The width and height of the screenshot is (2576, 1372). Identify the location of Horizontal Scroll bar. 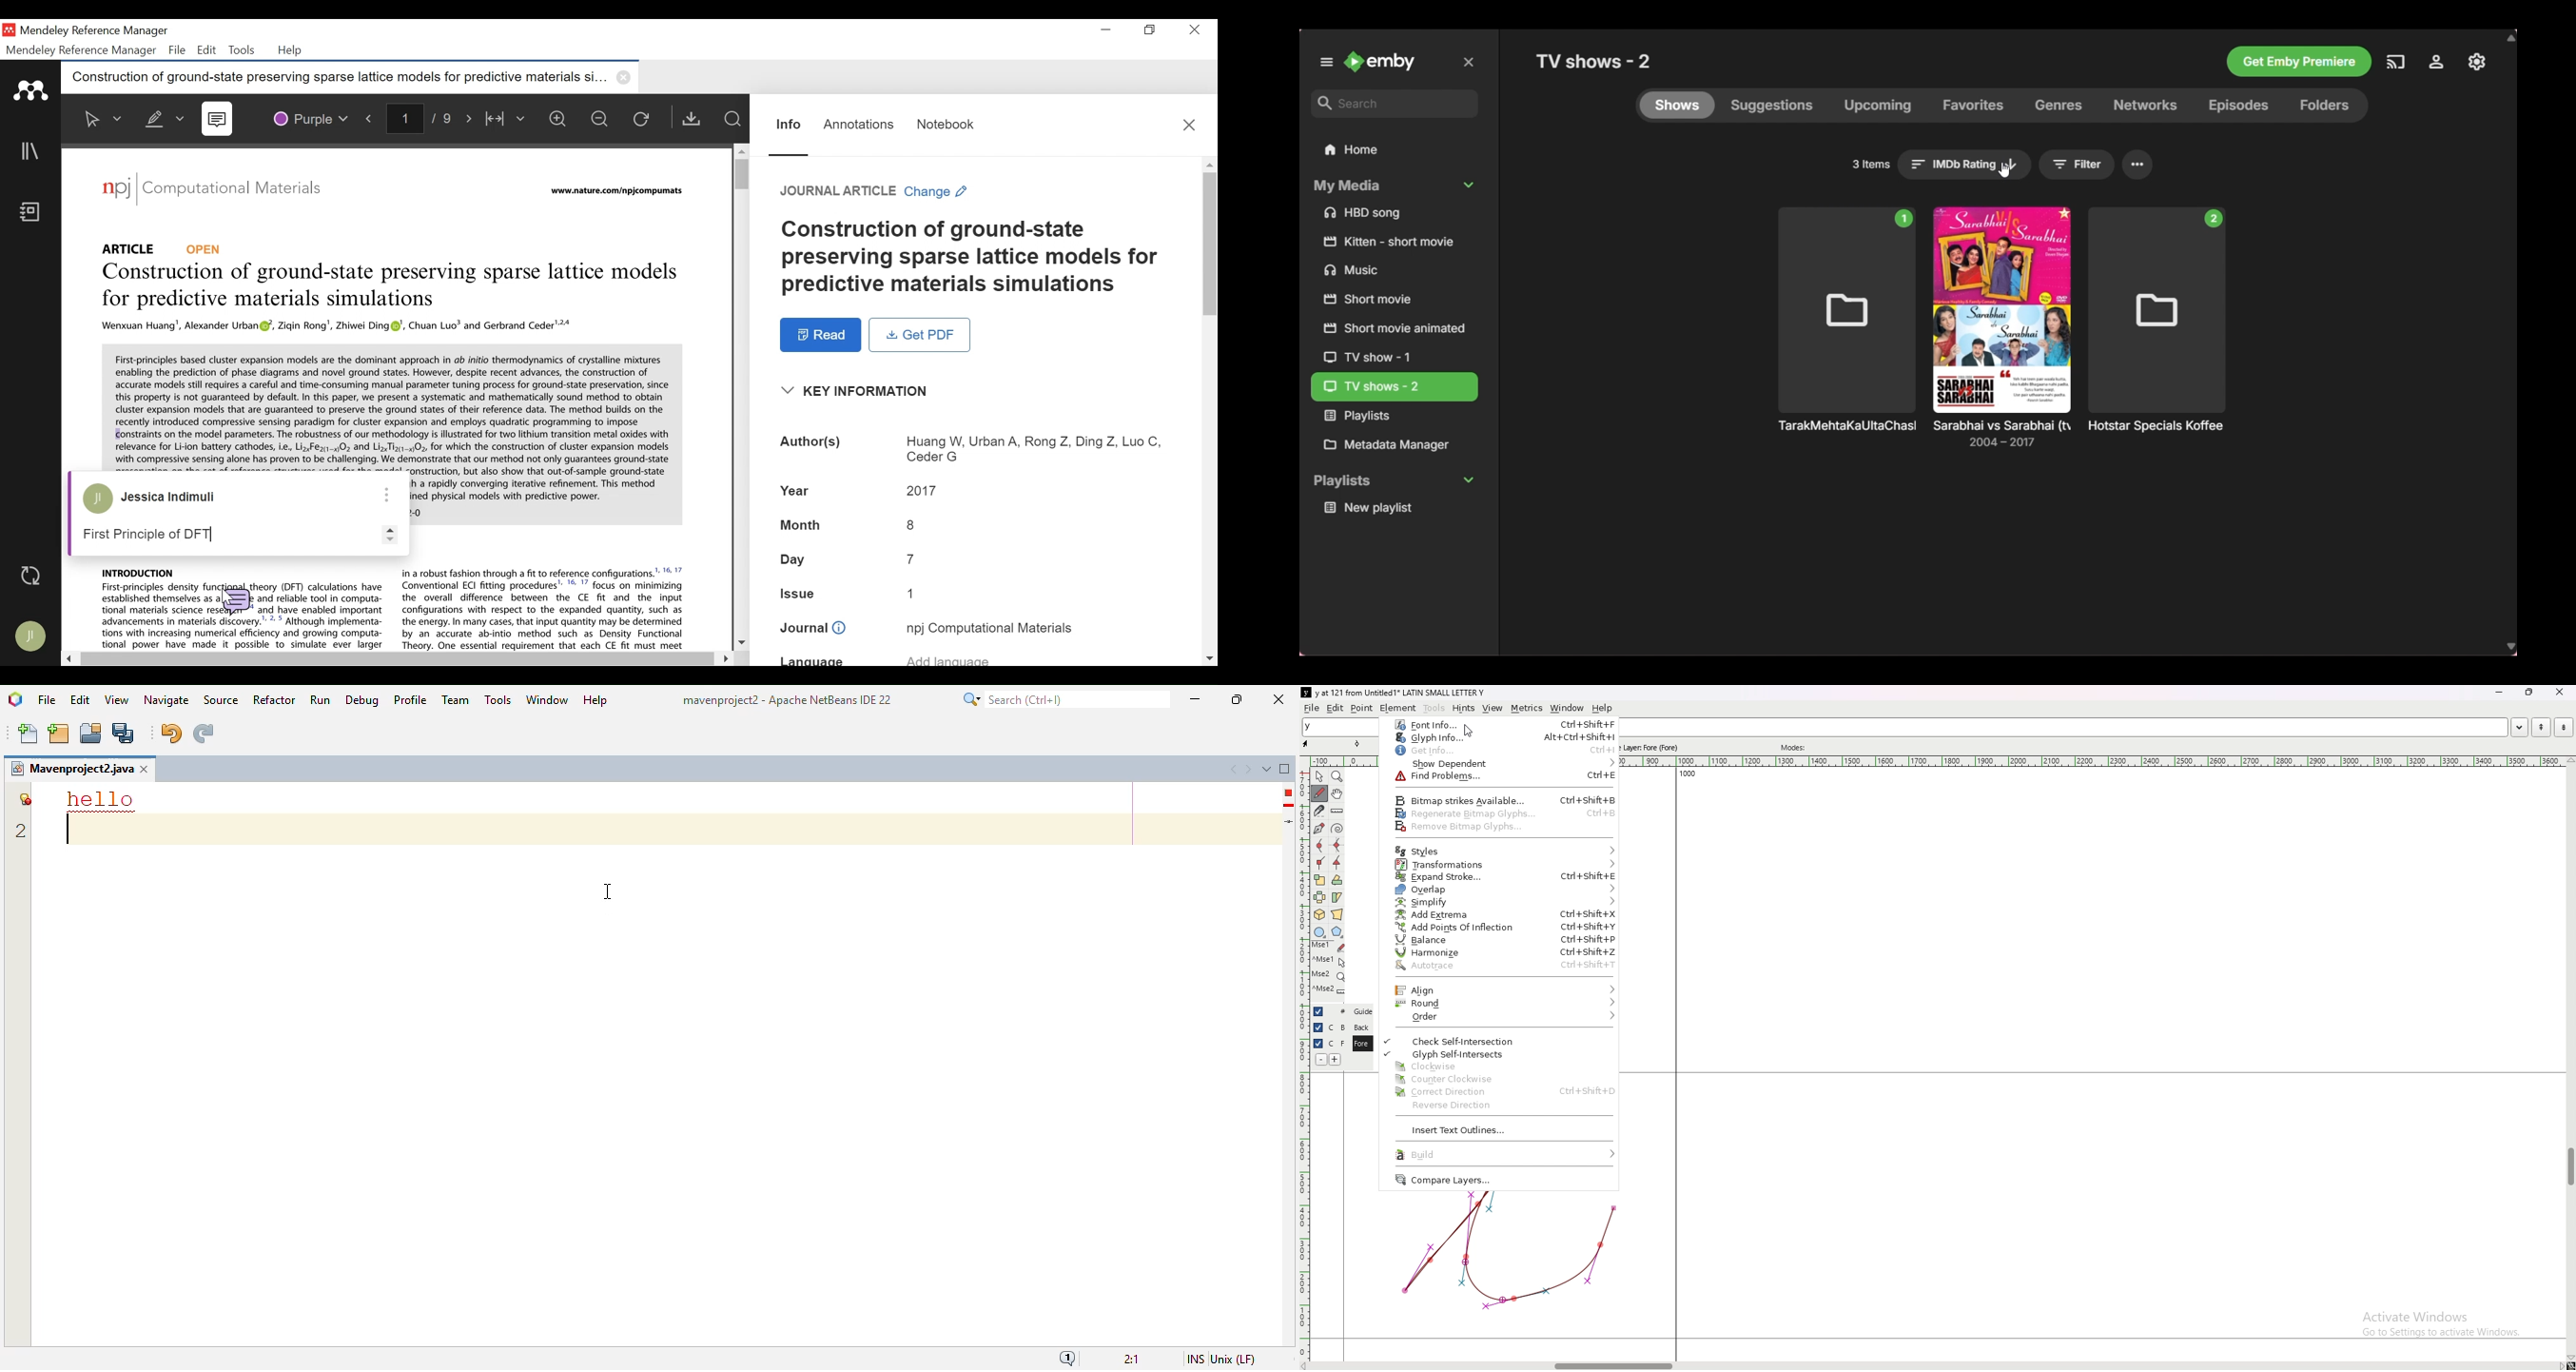
(394, 659).